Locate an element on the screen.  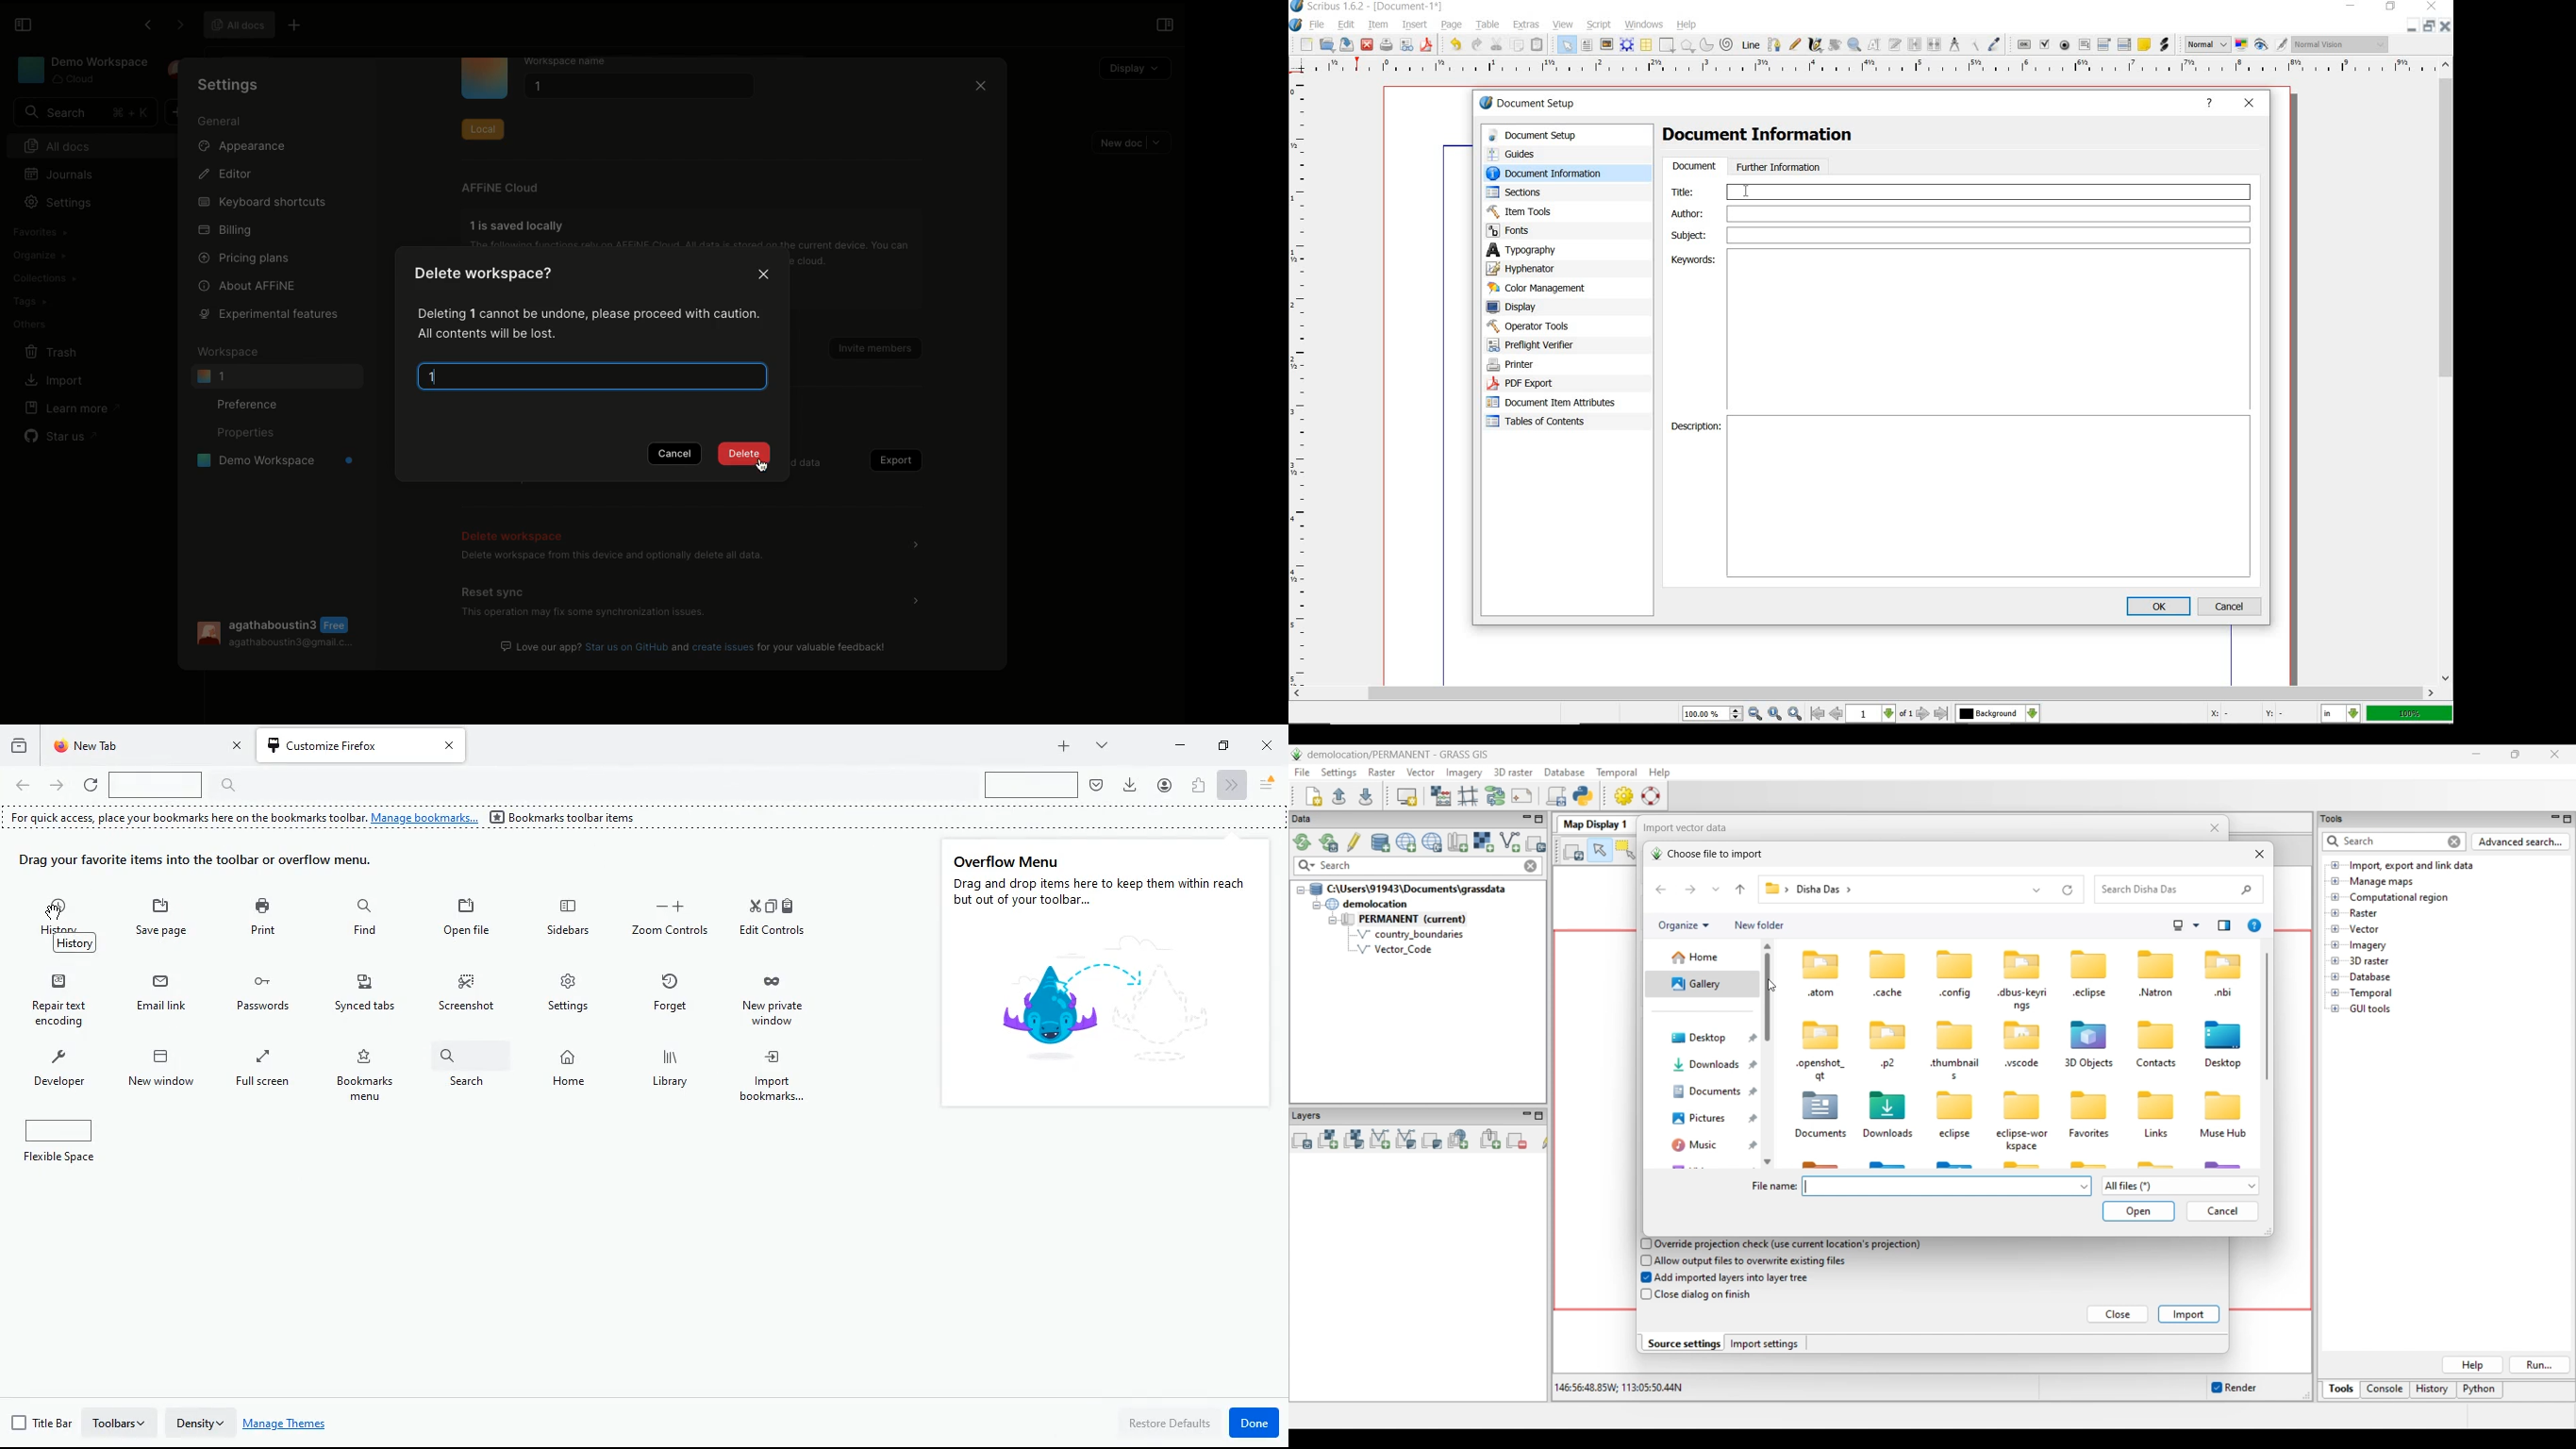
move to next or previous page is located at coordinates (1881, 714).